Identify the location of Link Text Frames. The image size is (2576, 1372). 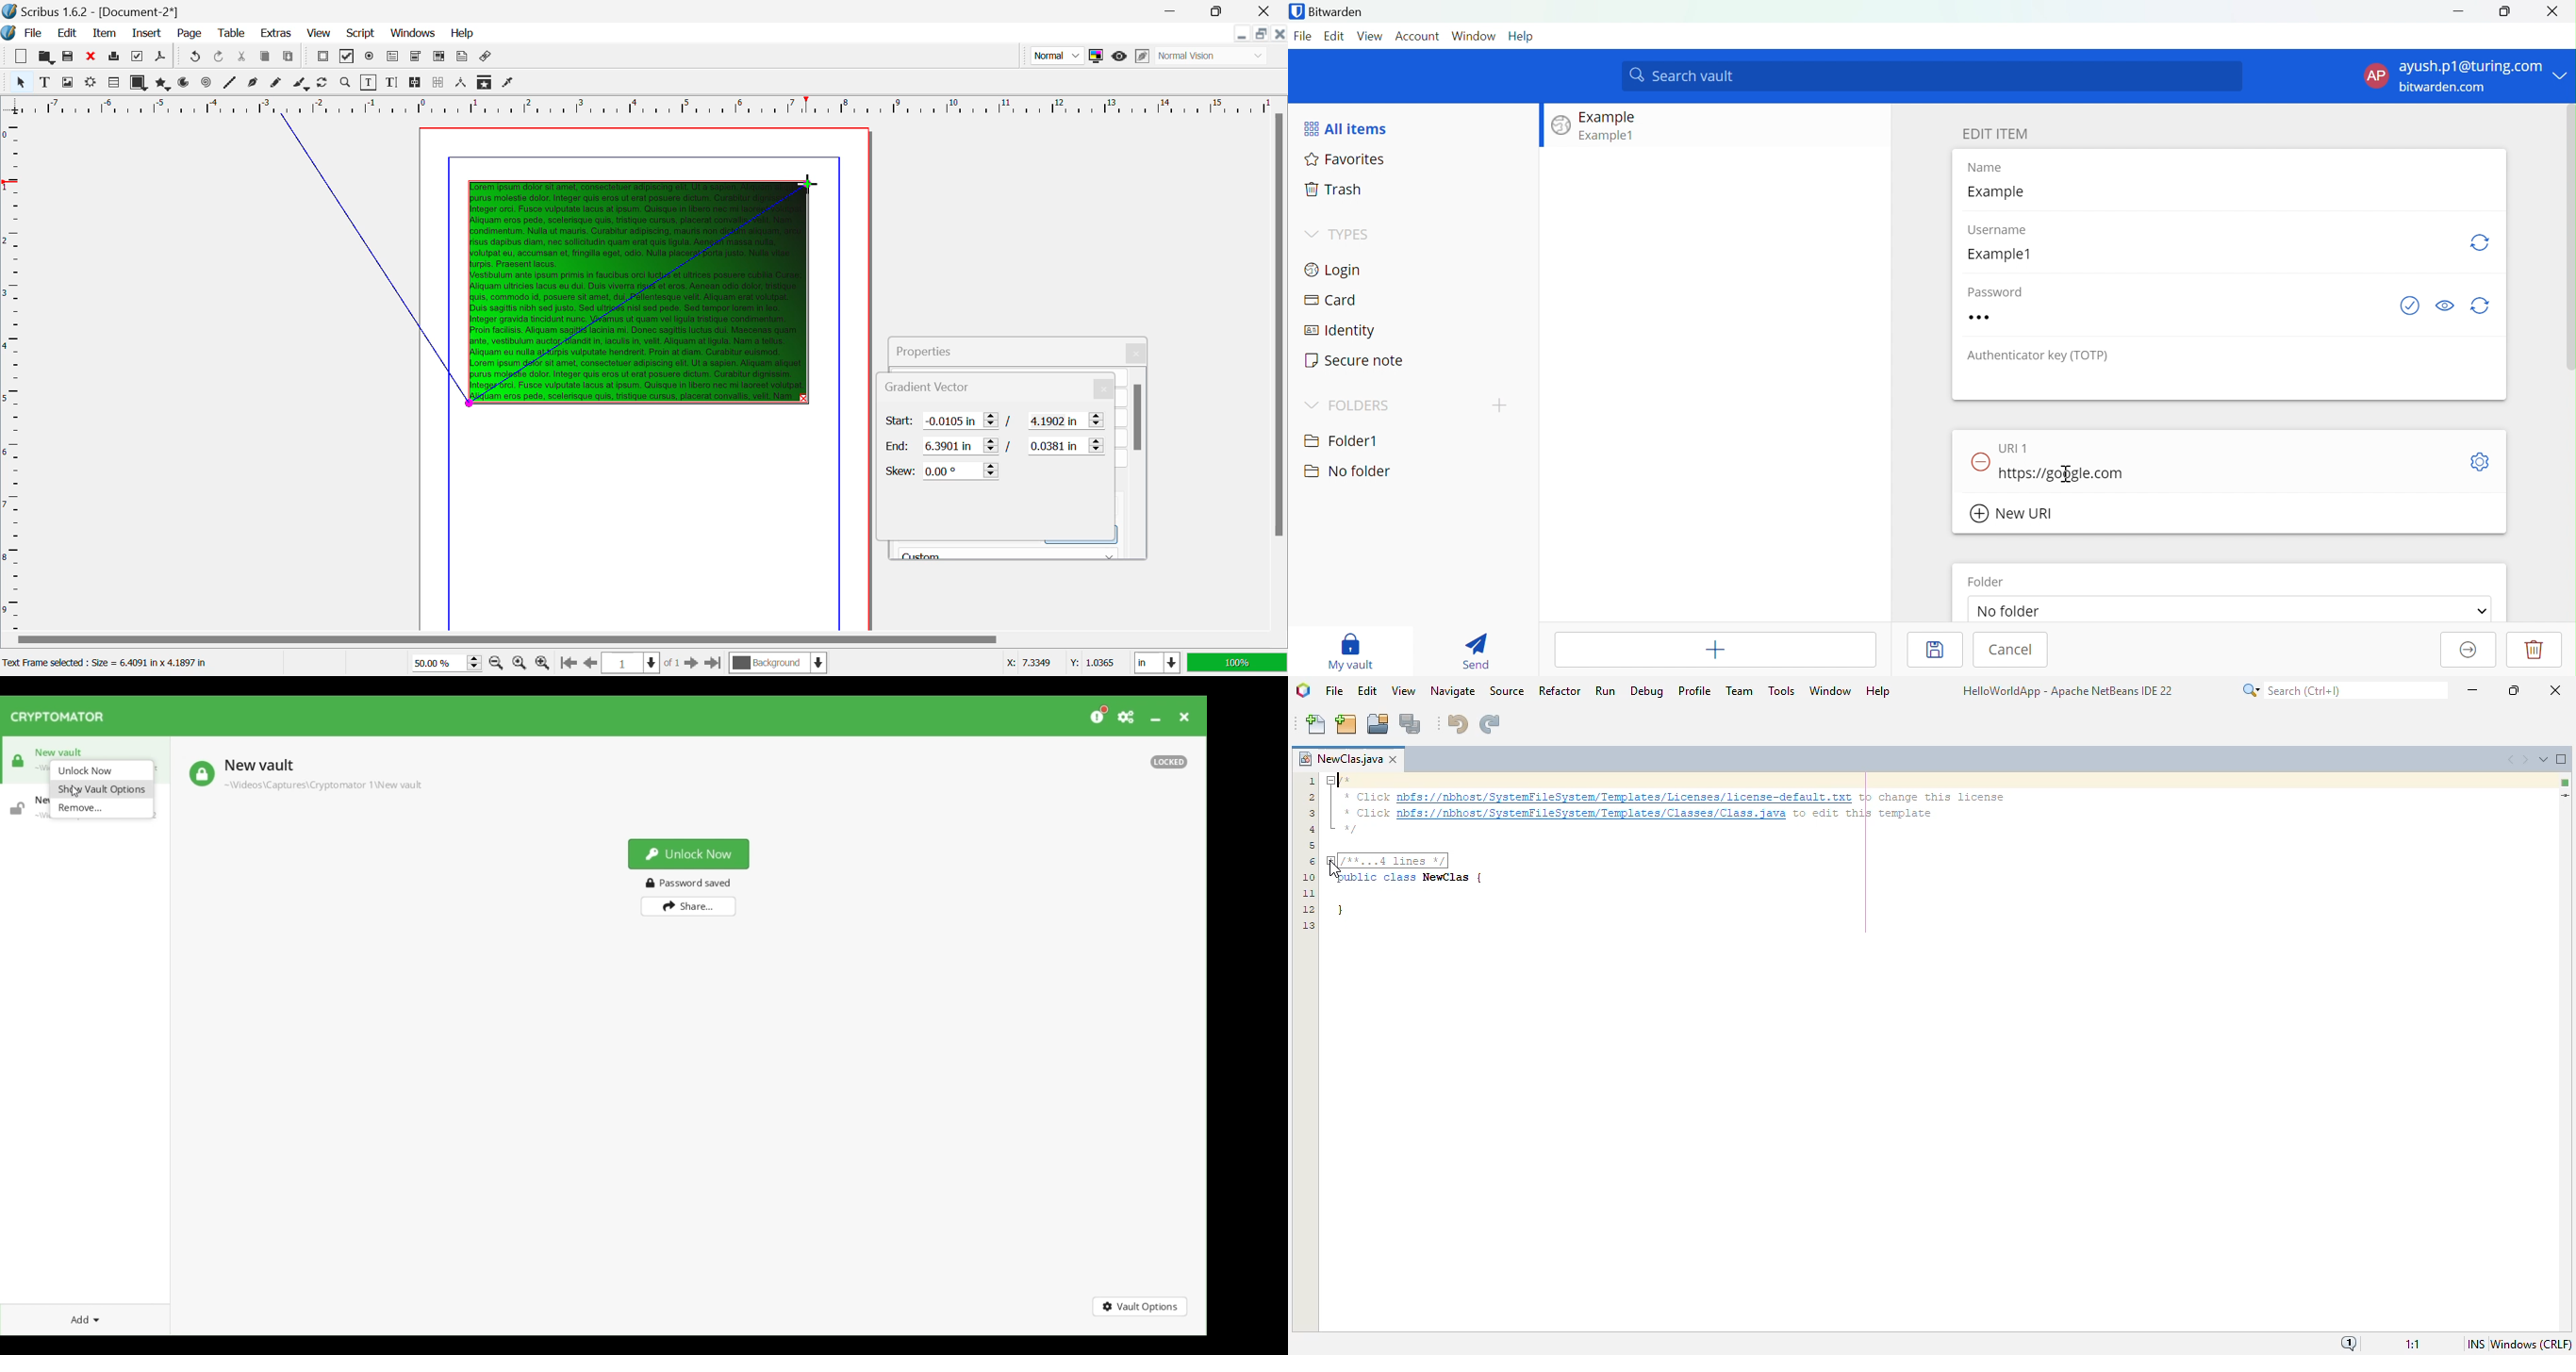
(416, 83).